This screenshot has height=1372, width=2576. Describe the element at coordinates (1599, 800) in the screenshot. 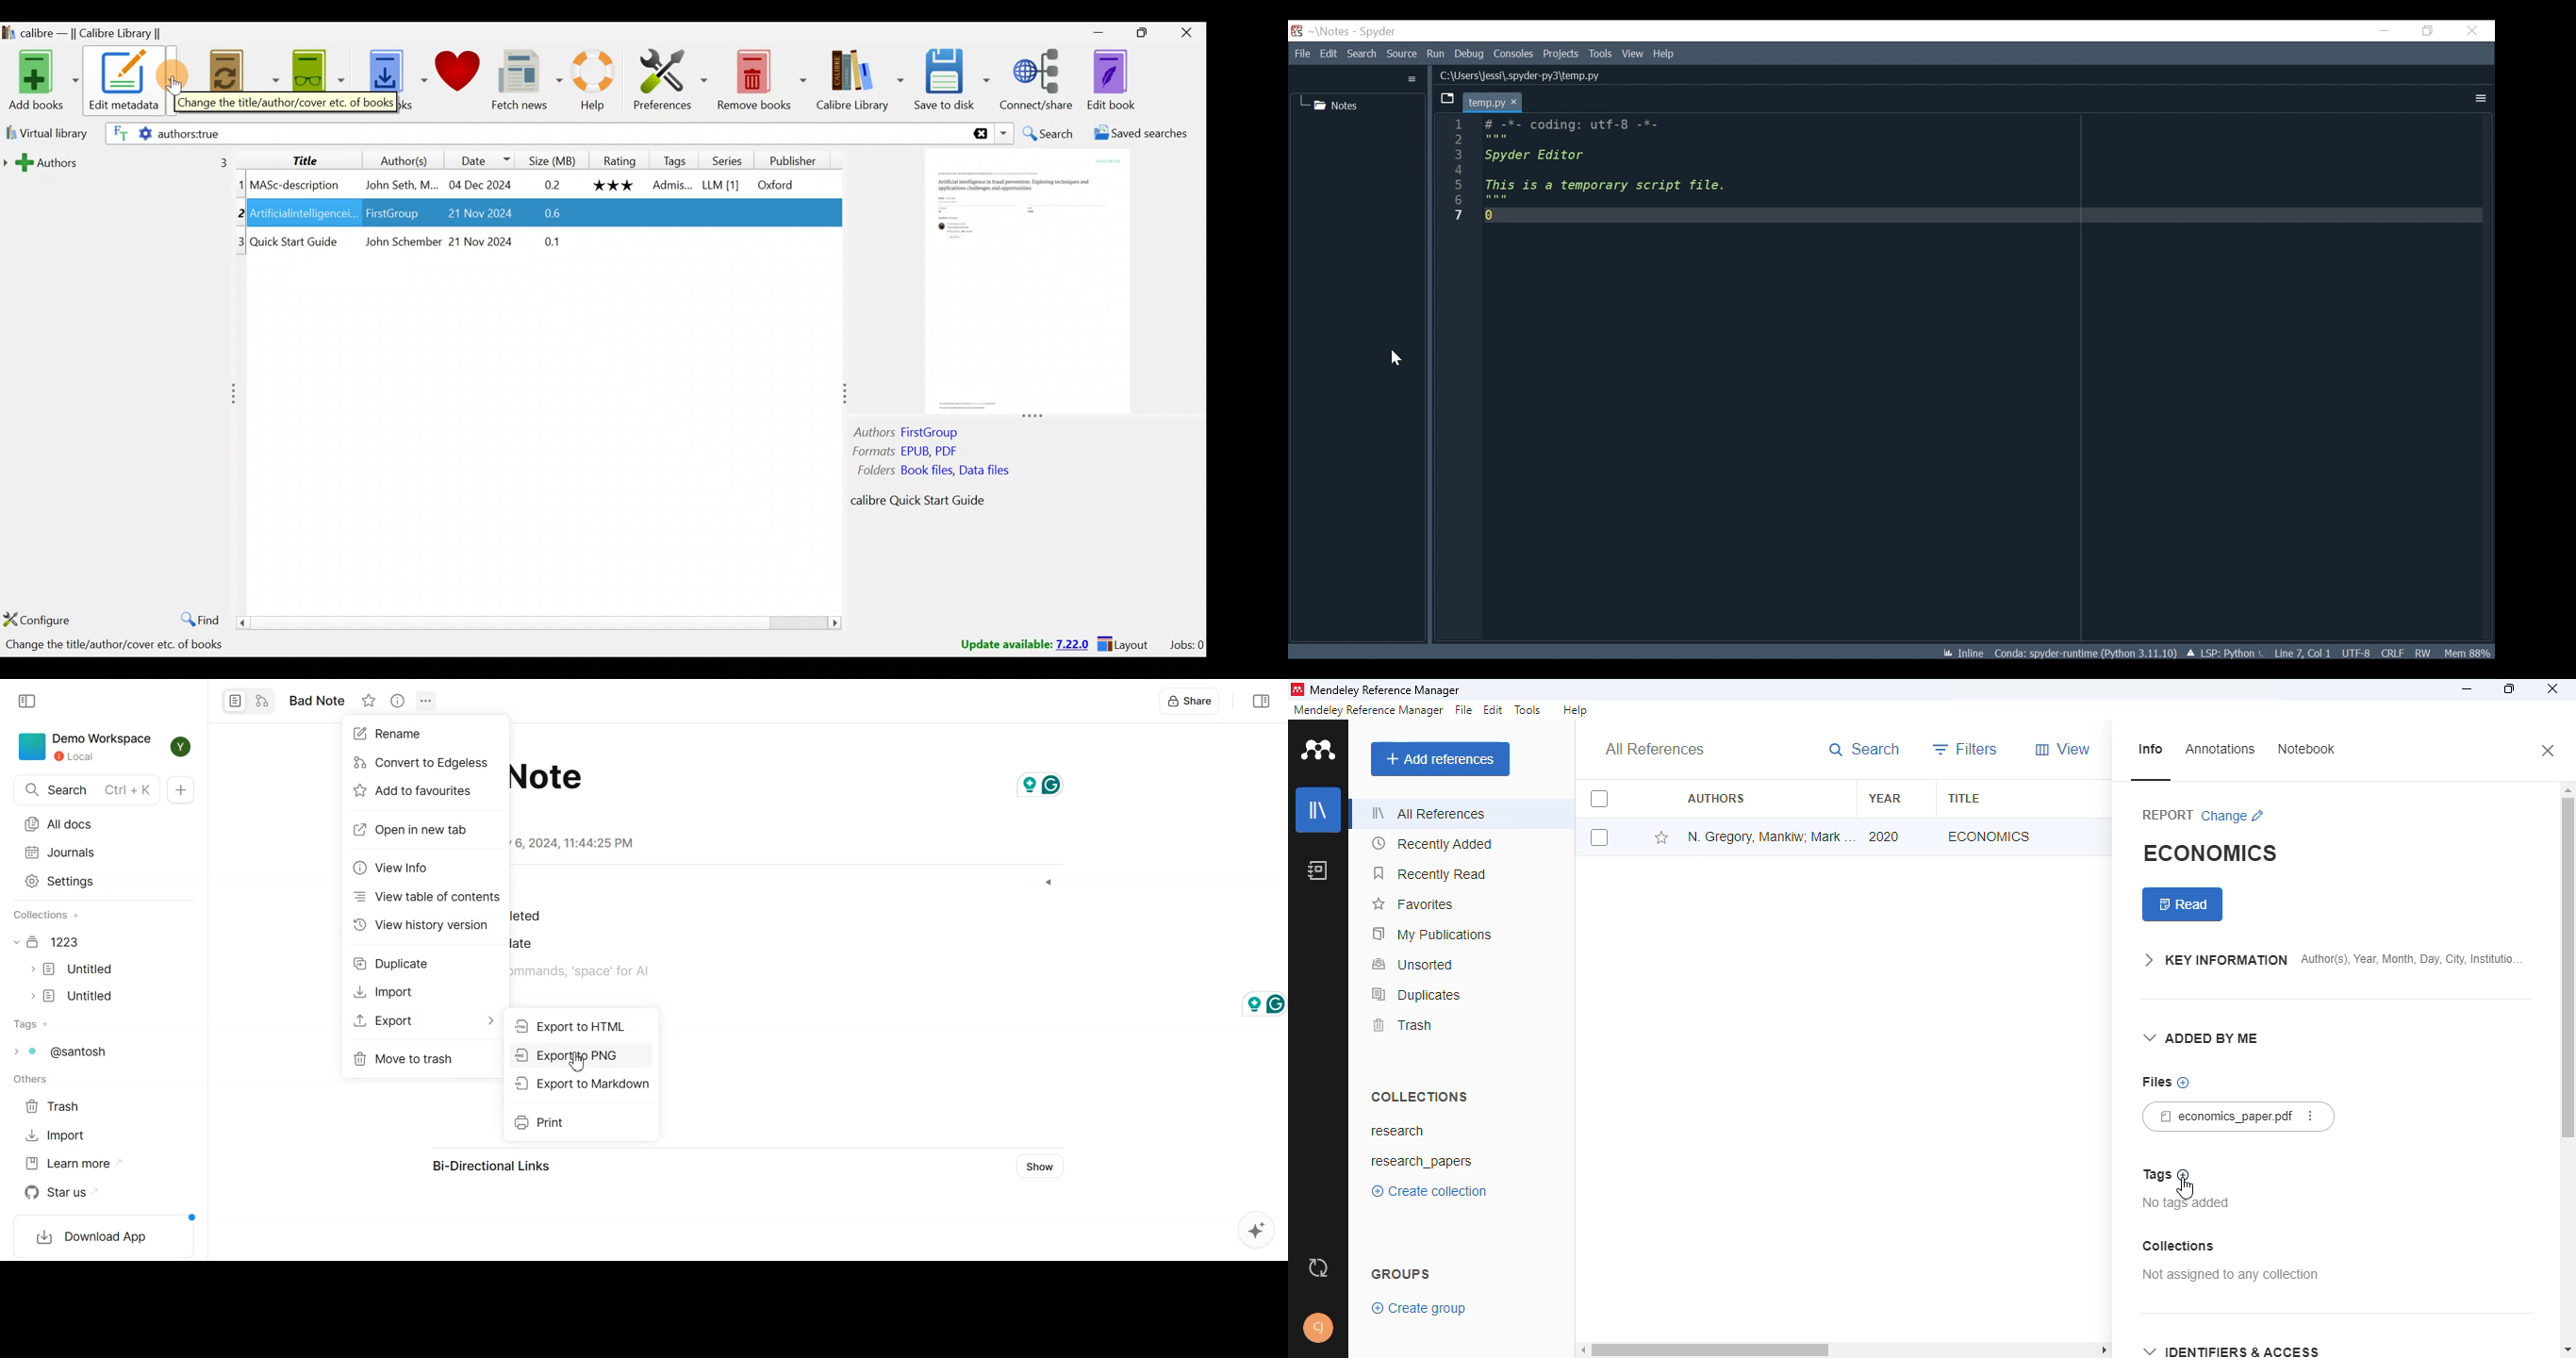

I see `select` at that location.